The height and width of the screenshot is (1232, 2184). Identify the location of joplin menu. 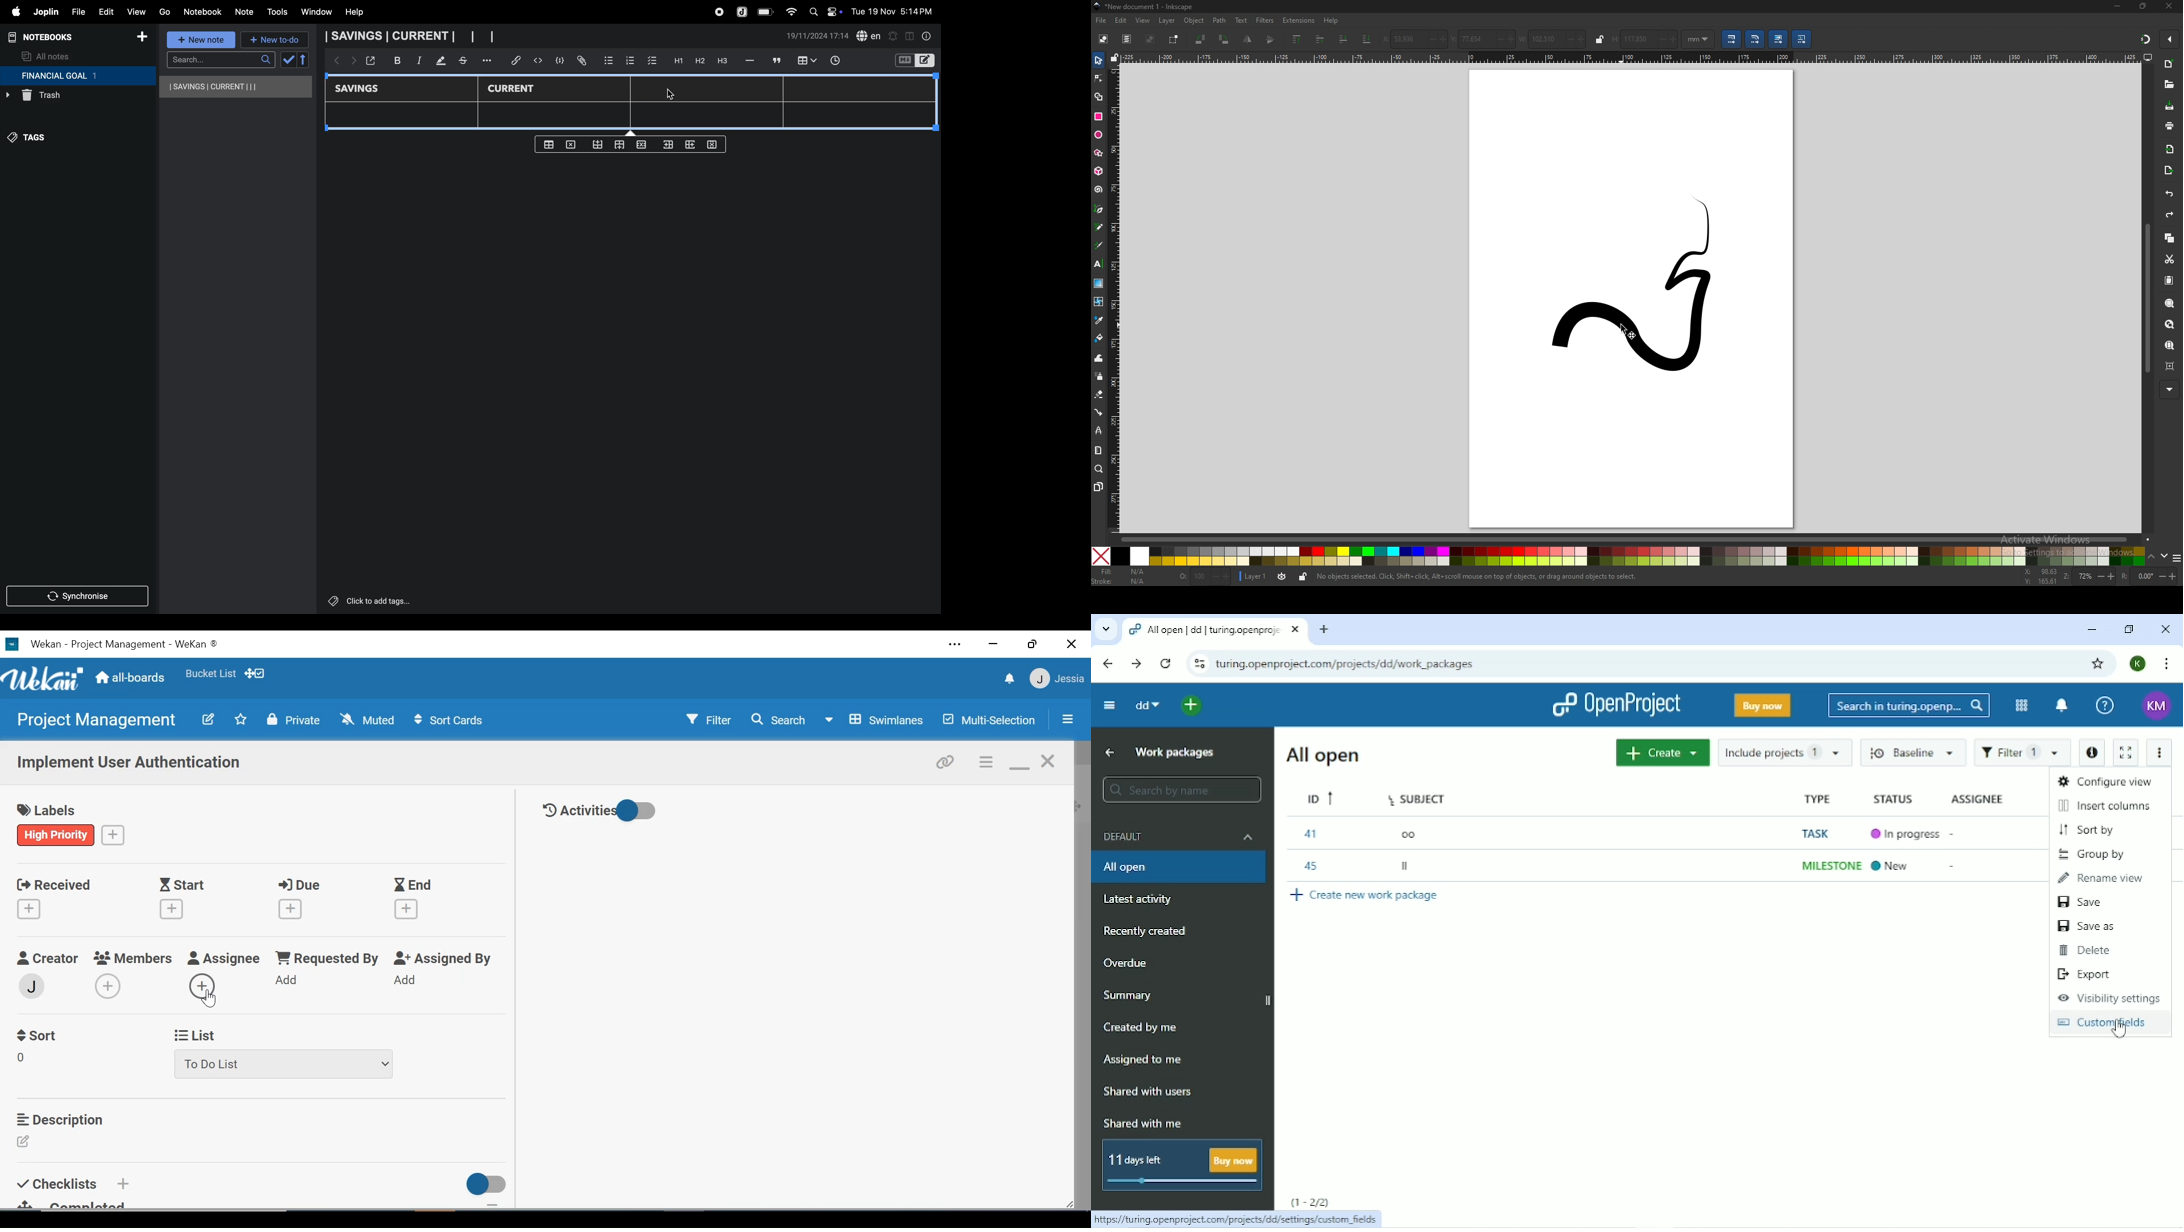
(44, 12).